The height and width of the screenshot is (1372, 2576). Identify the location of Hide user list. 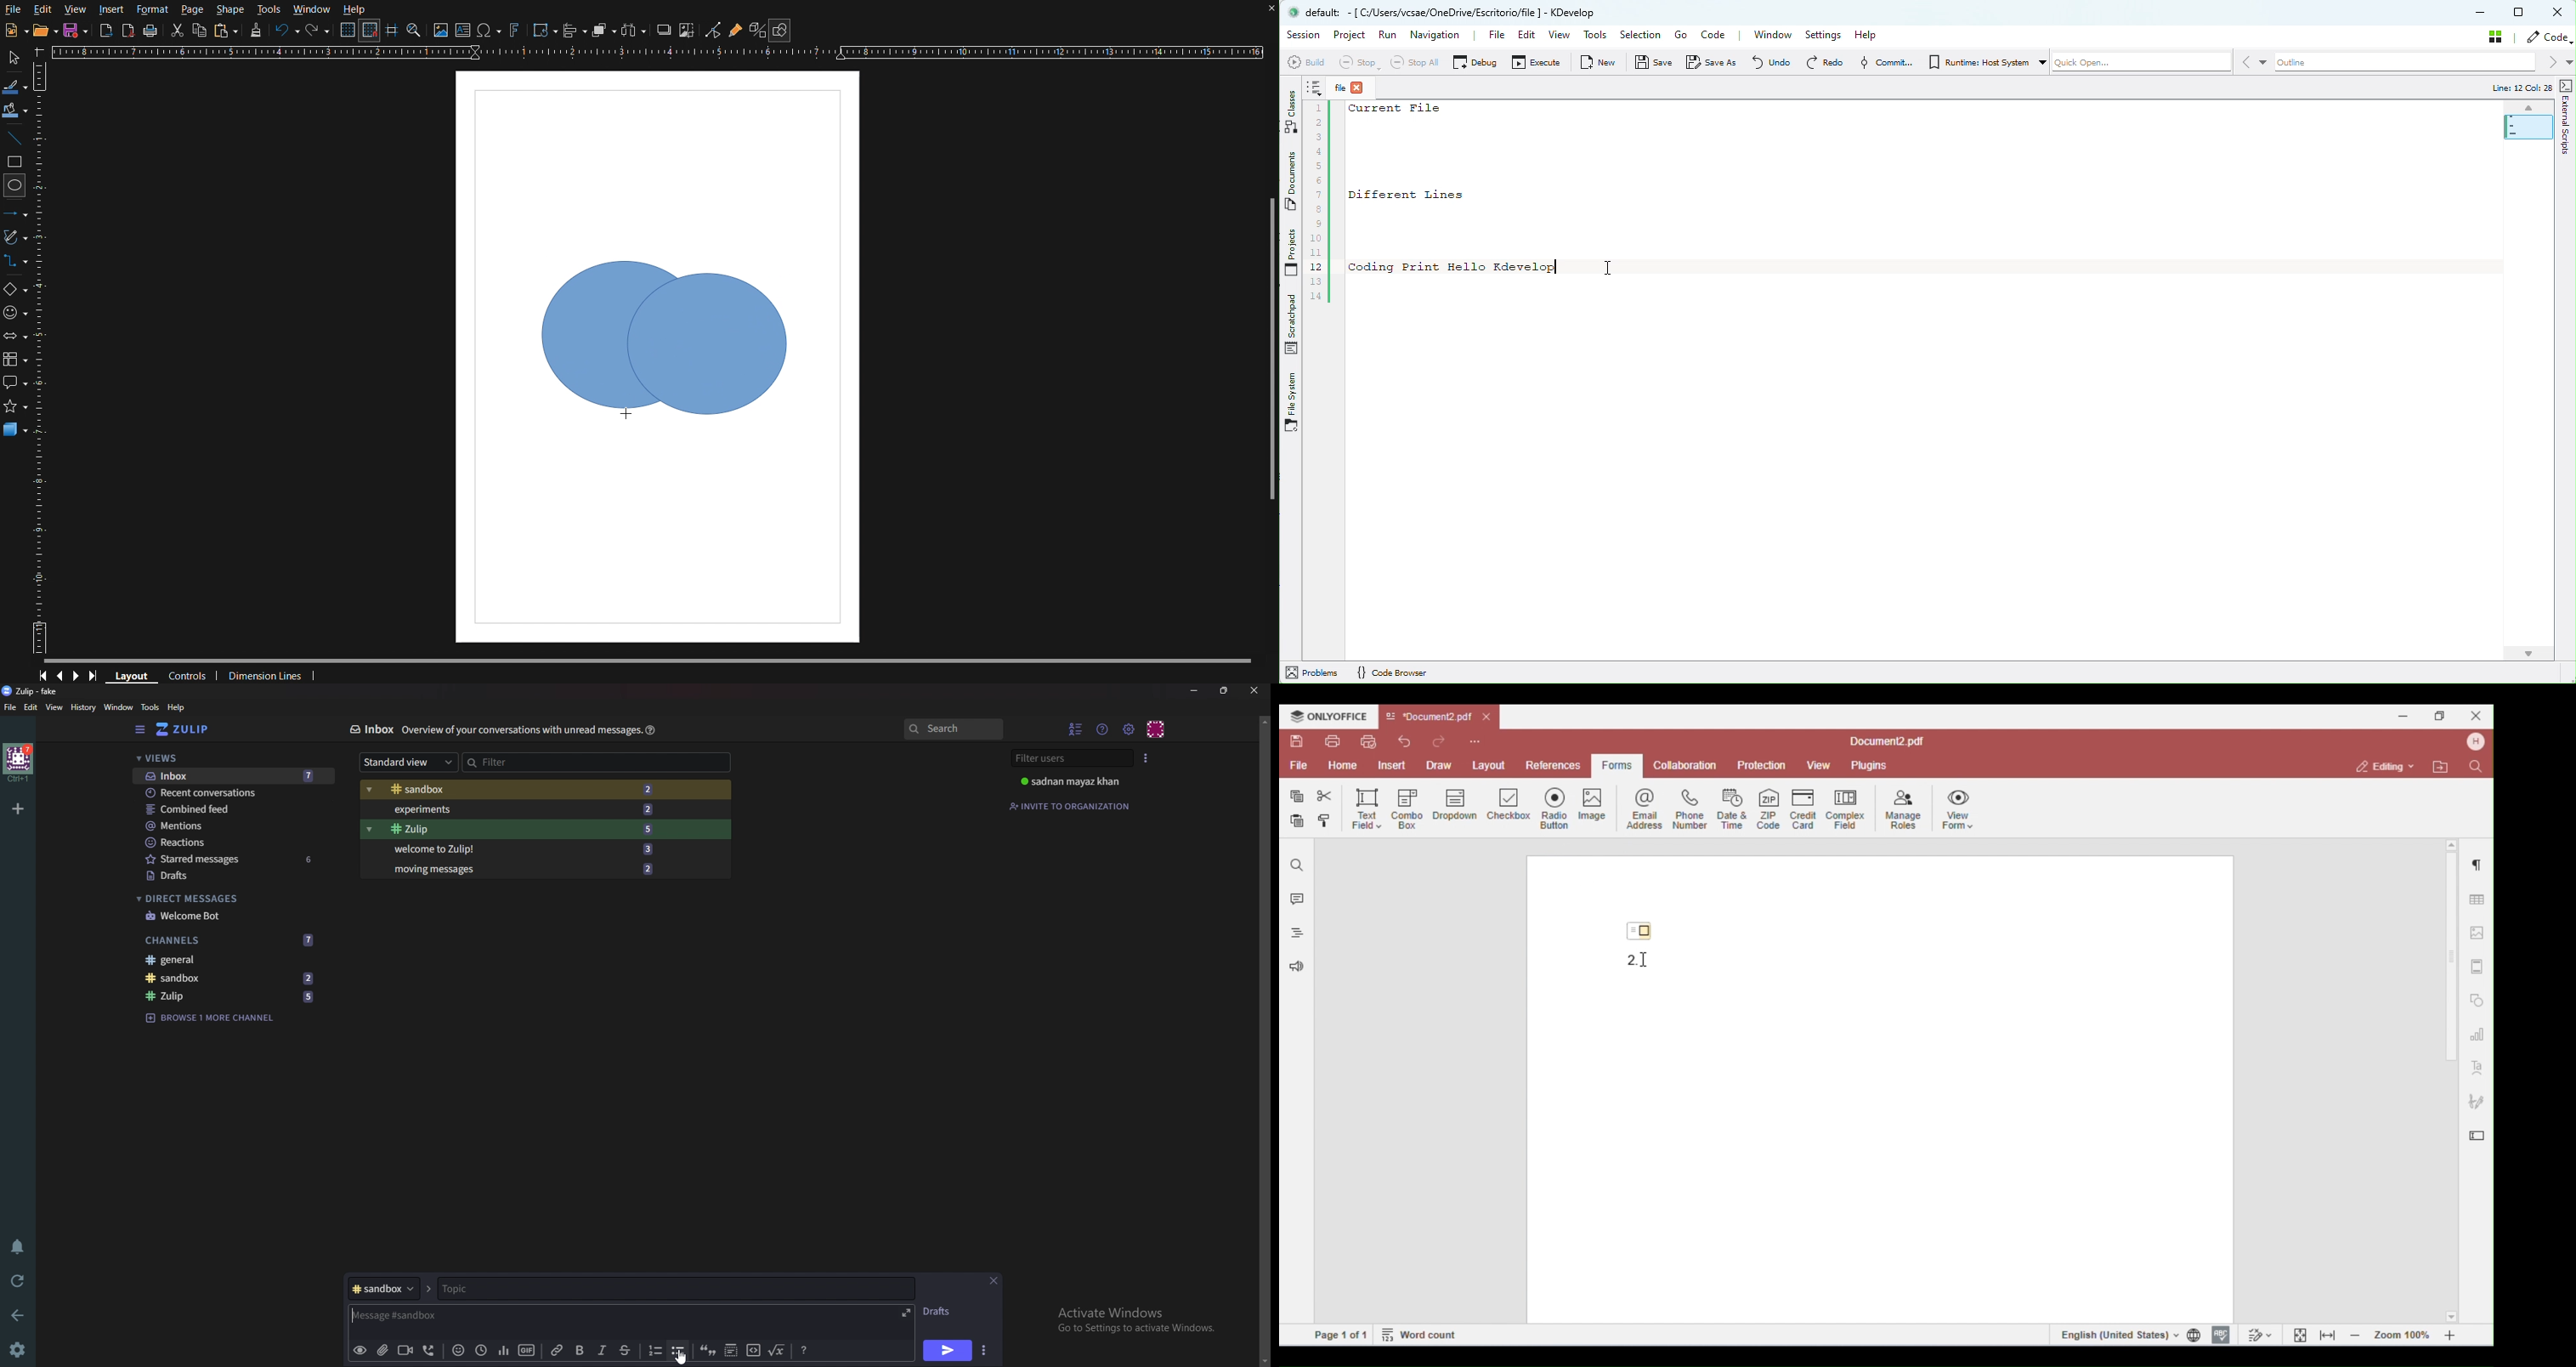
(1077, 729).